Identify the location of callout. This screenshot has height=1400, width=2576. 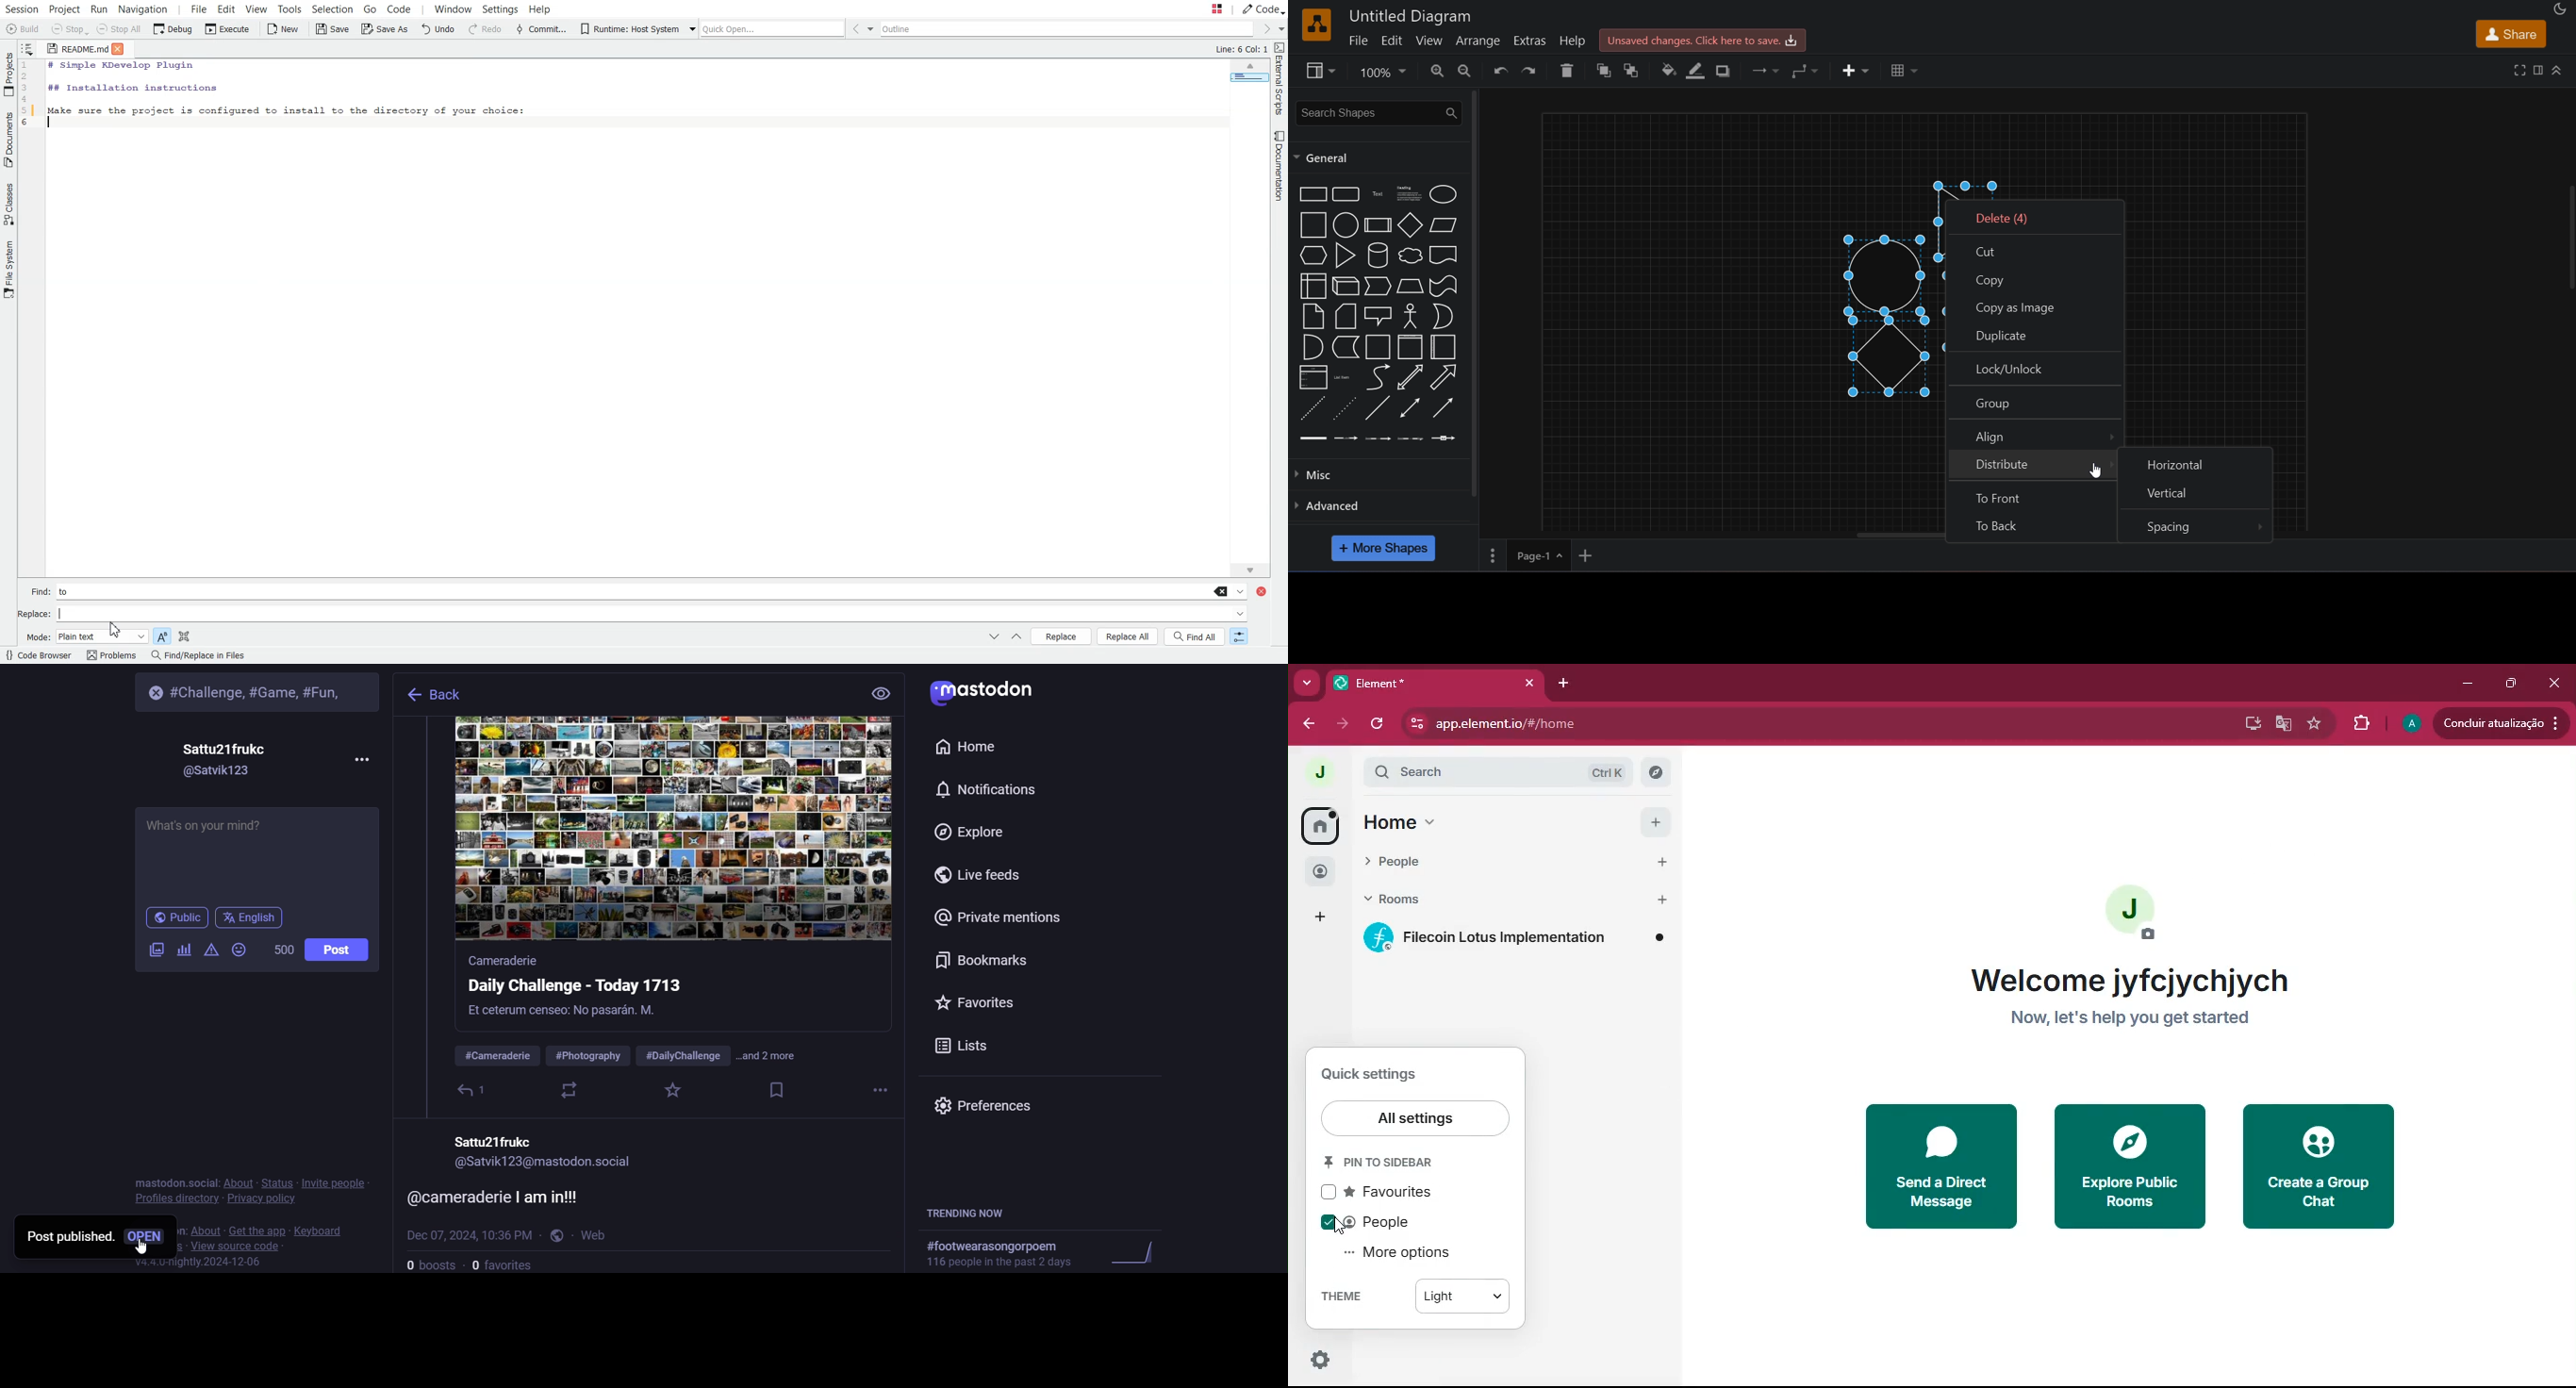
(1377, 315).